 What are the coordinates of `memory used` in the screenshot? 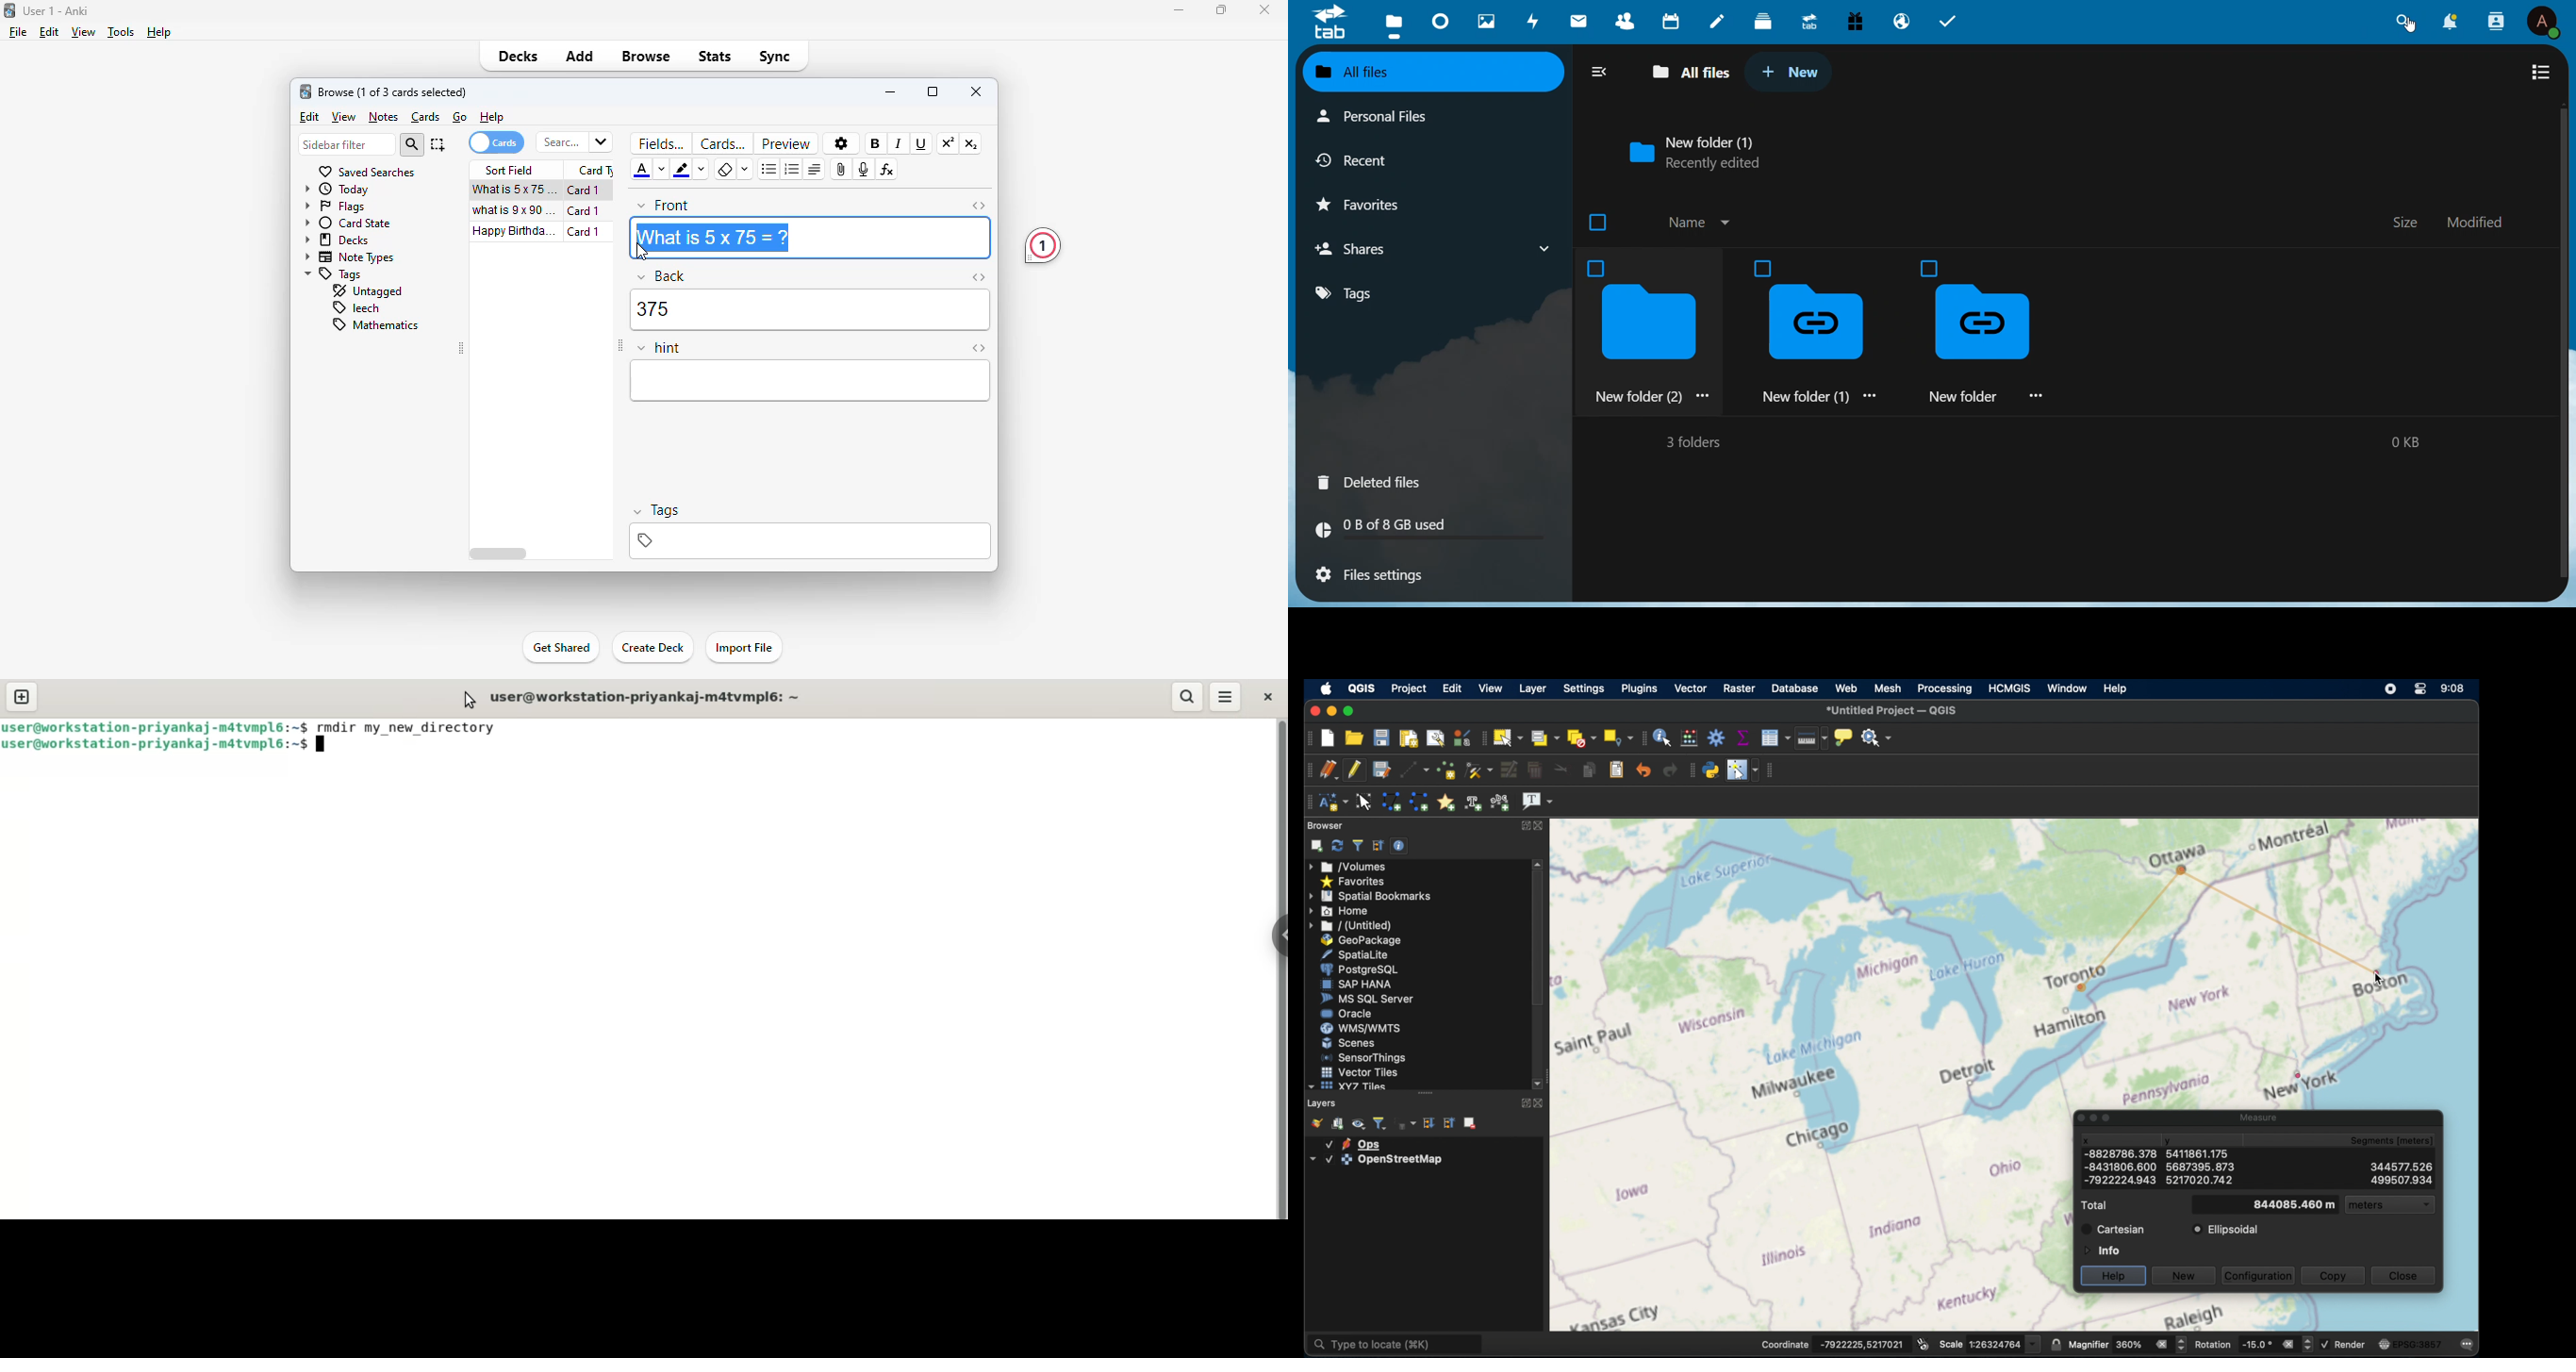 It's located at (1426, 530).